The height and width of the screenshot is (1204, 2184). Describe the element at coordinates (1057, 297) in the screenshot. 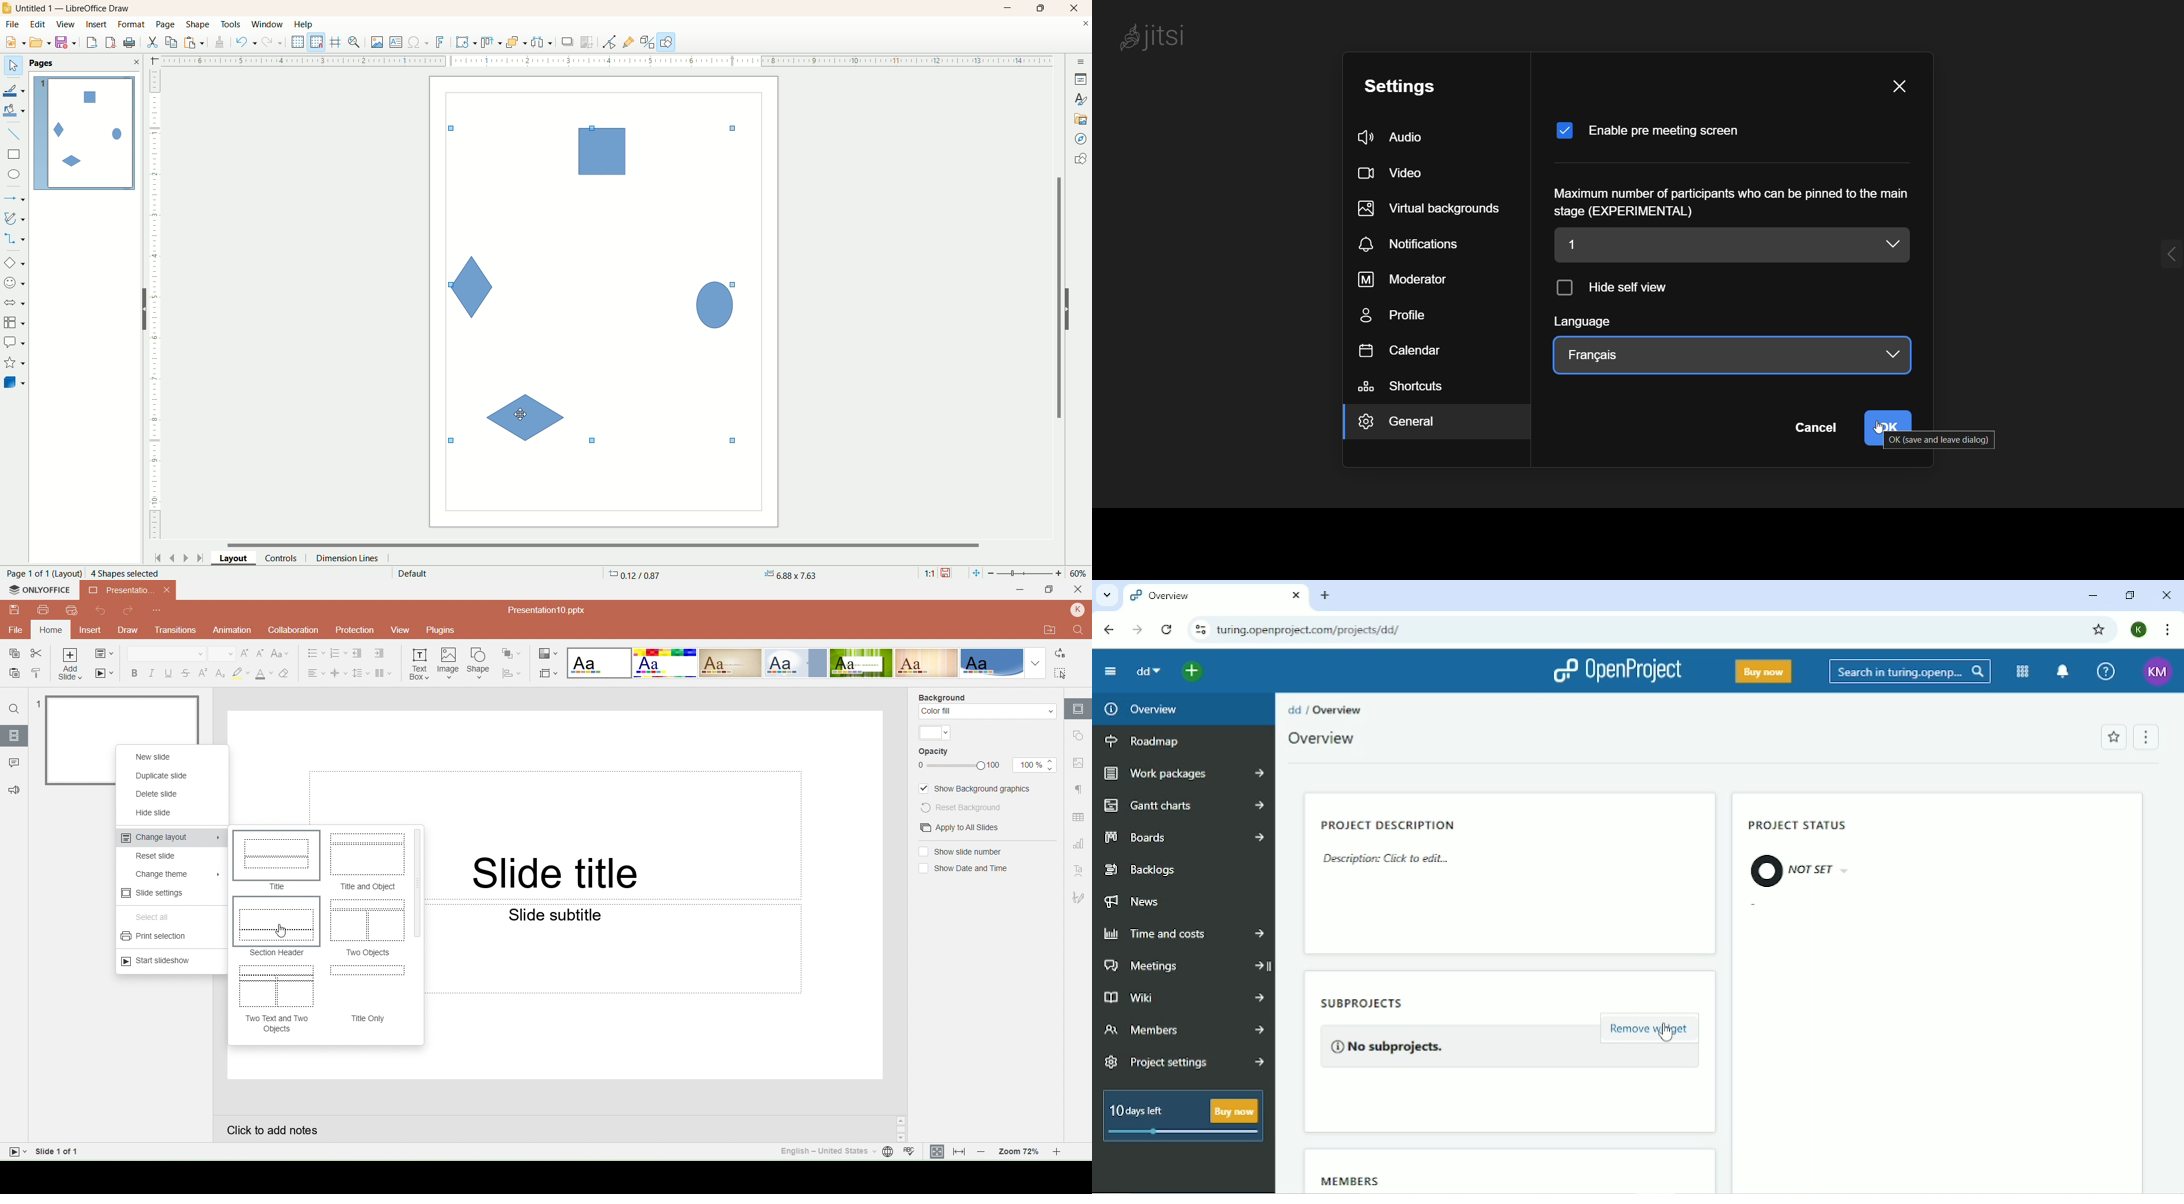

I see `vertical scroll bar` at that location.